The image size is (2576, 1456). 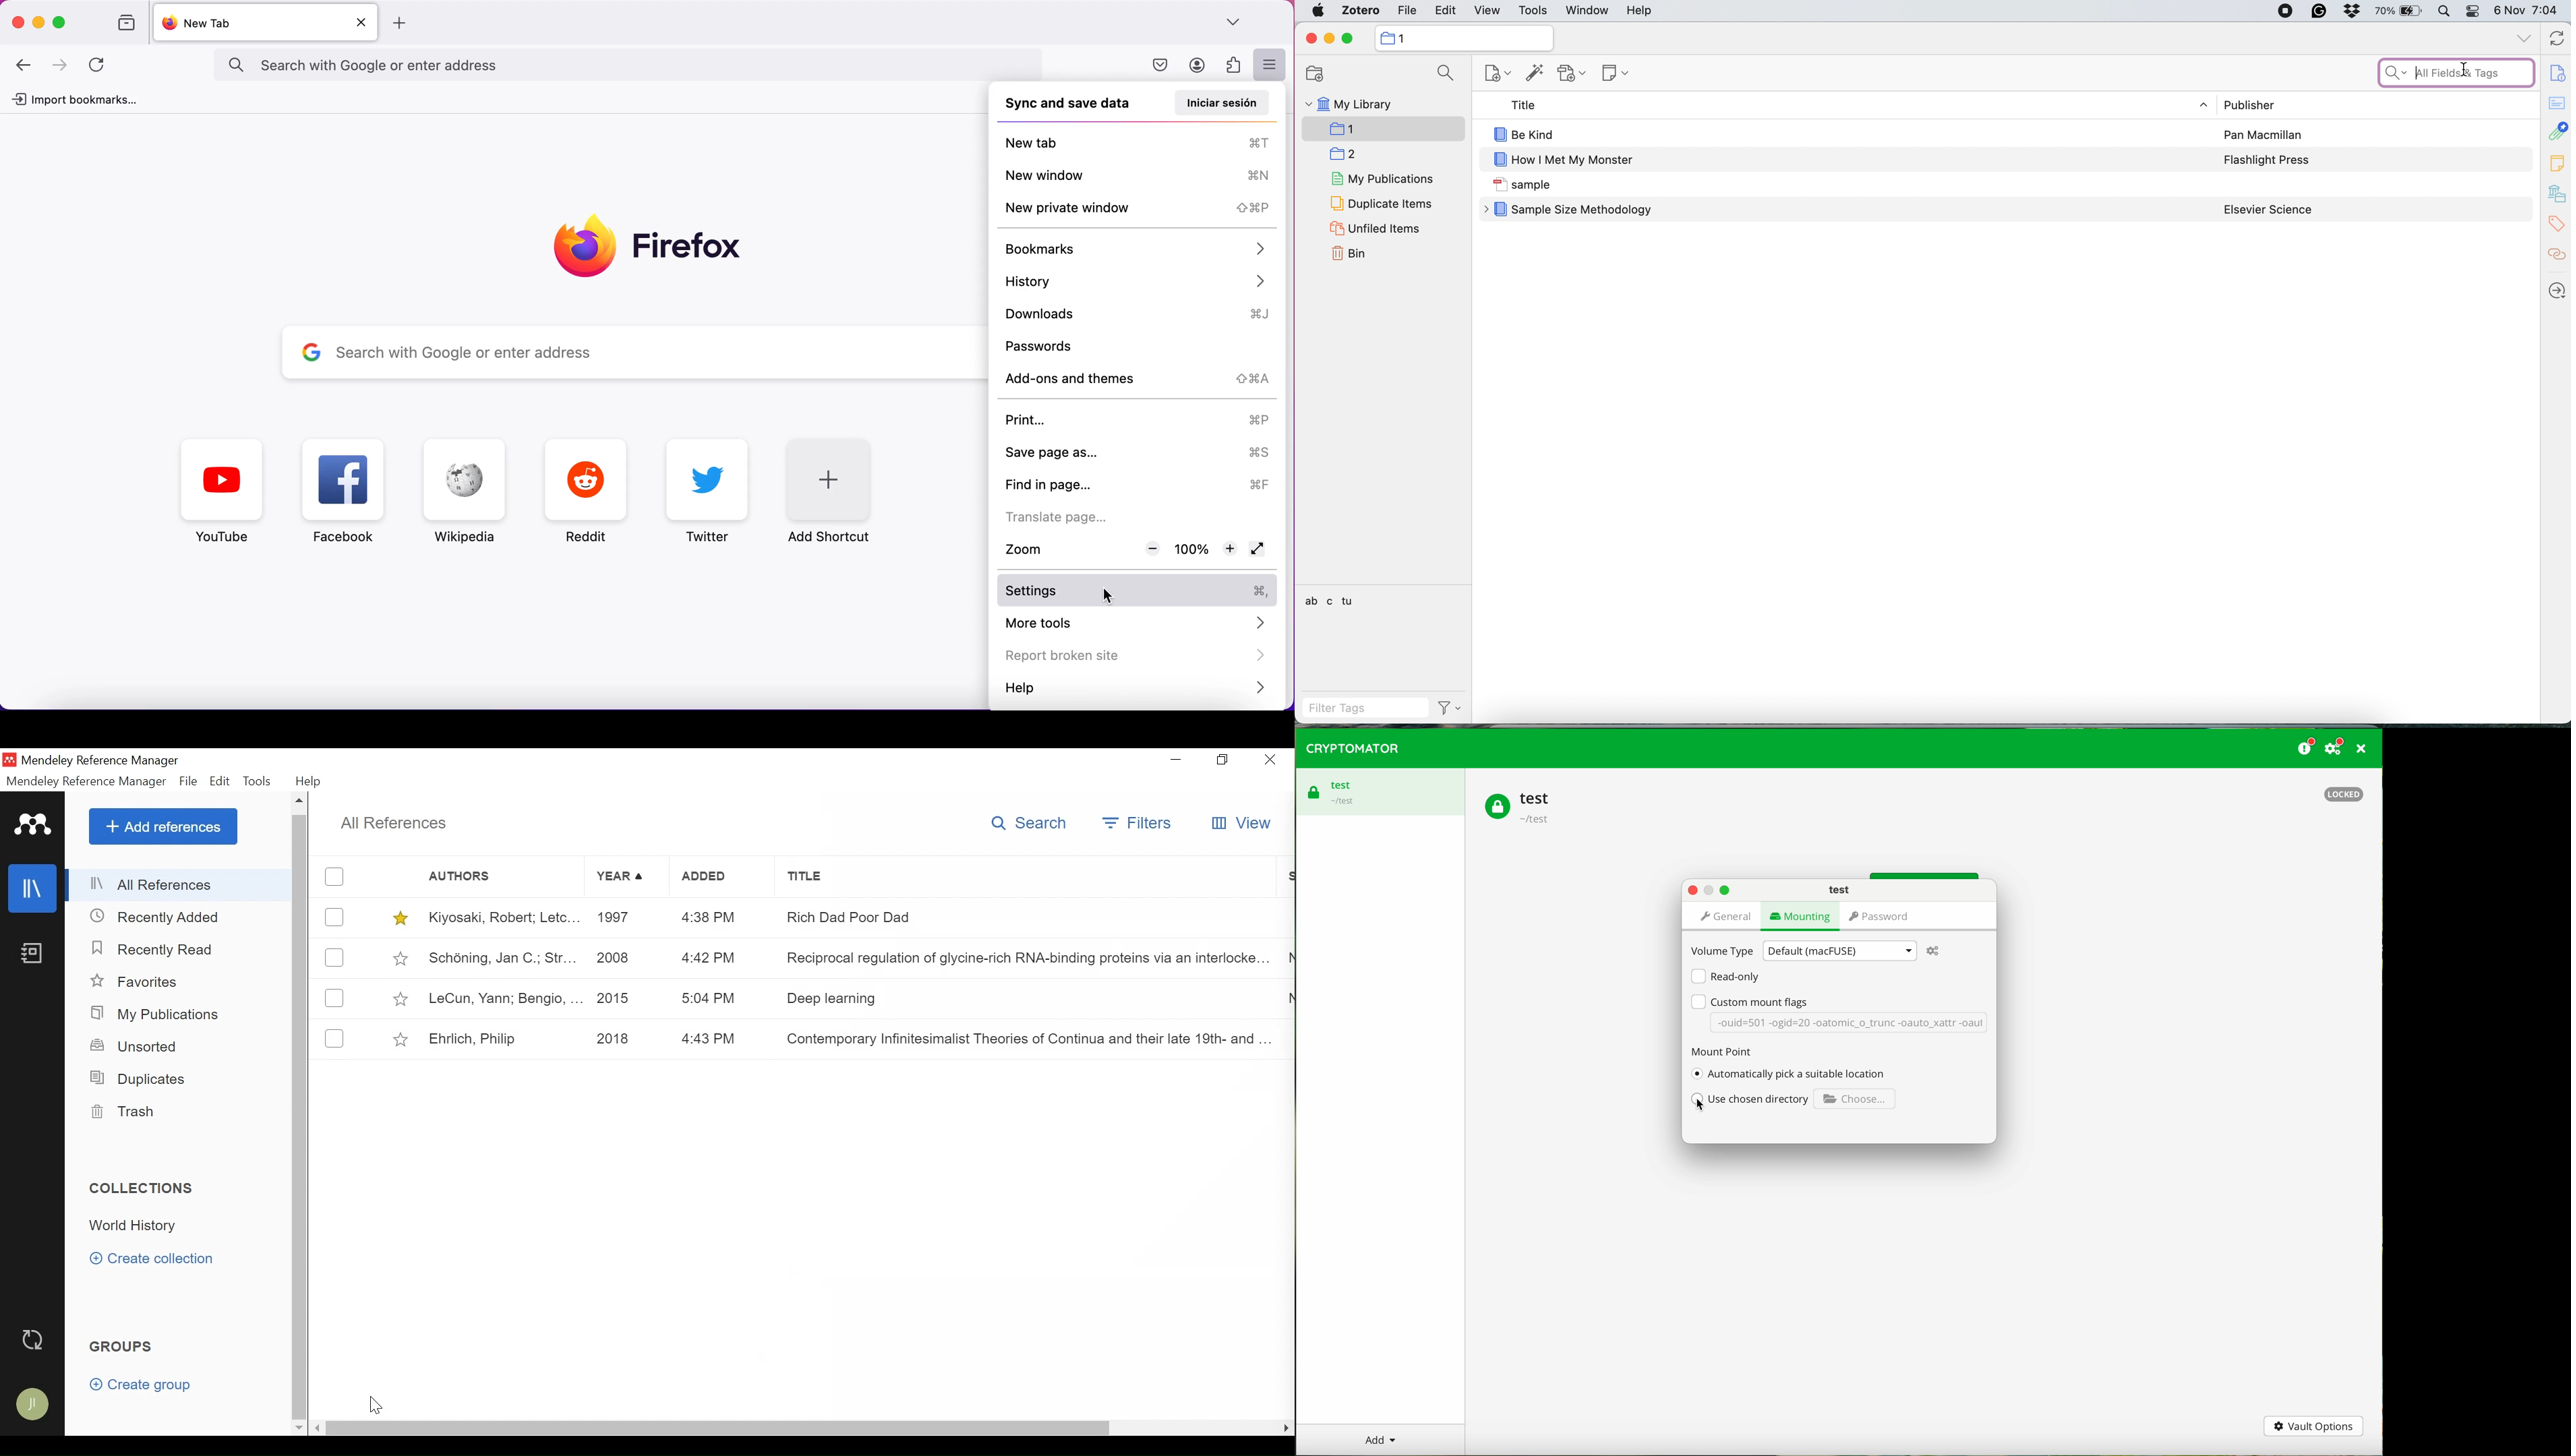 What do you see at coordinates (1646, 12) in the screenshot?
I see `help` at bounding box center [1646, 12].